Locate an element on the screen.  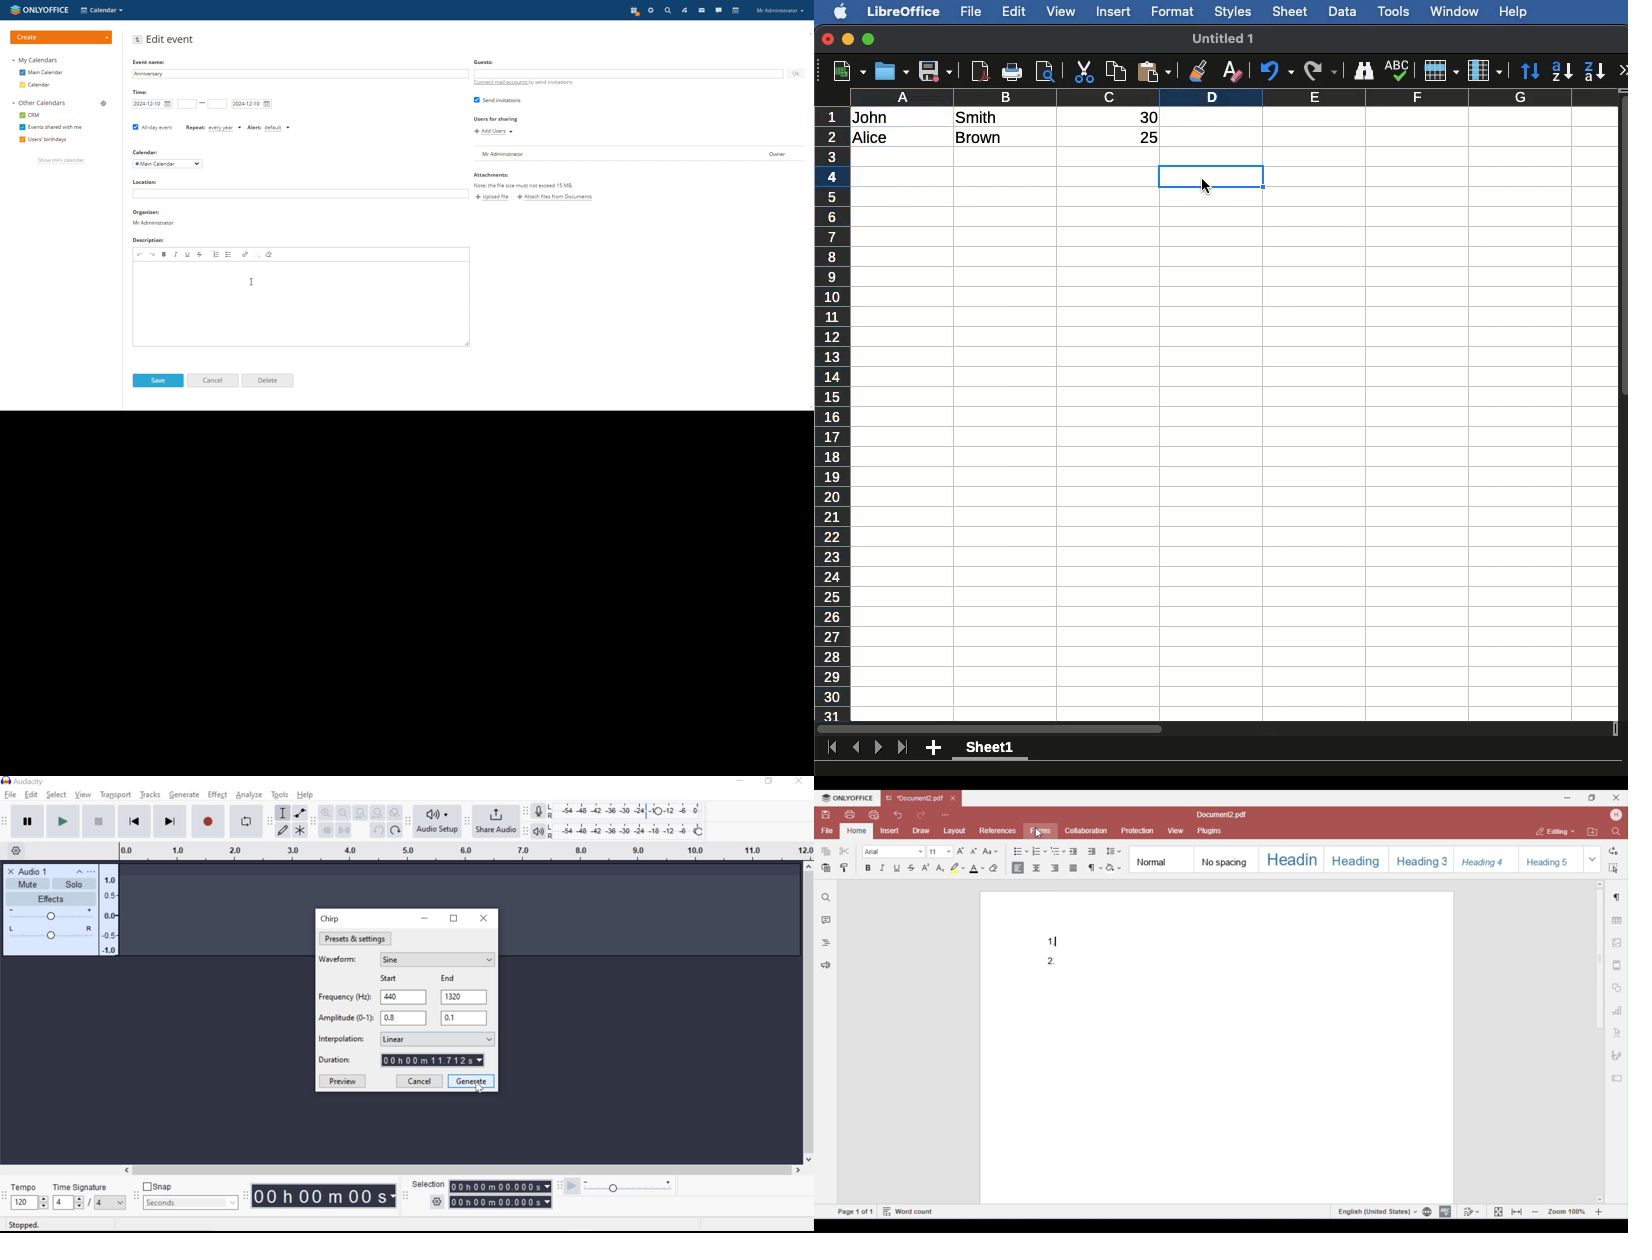
Record meter is located at coordinates (540, 812).